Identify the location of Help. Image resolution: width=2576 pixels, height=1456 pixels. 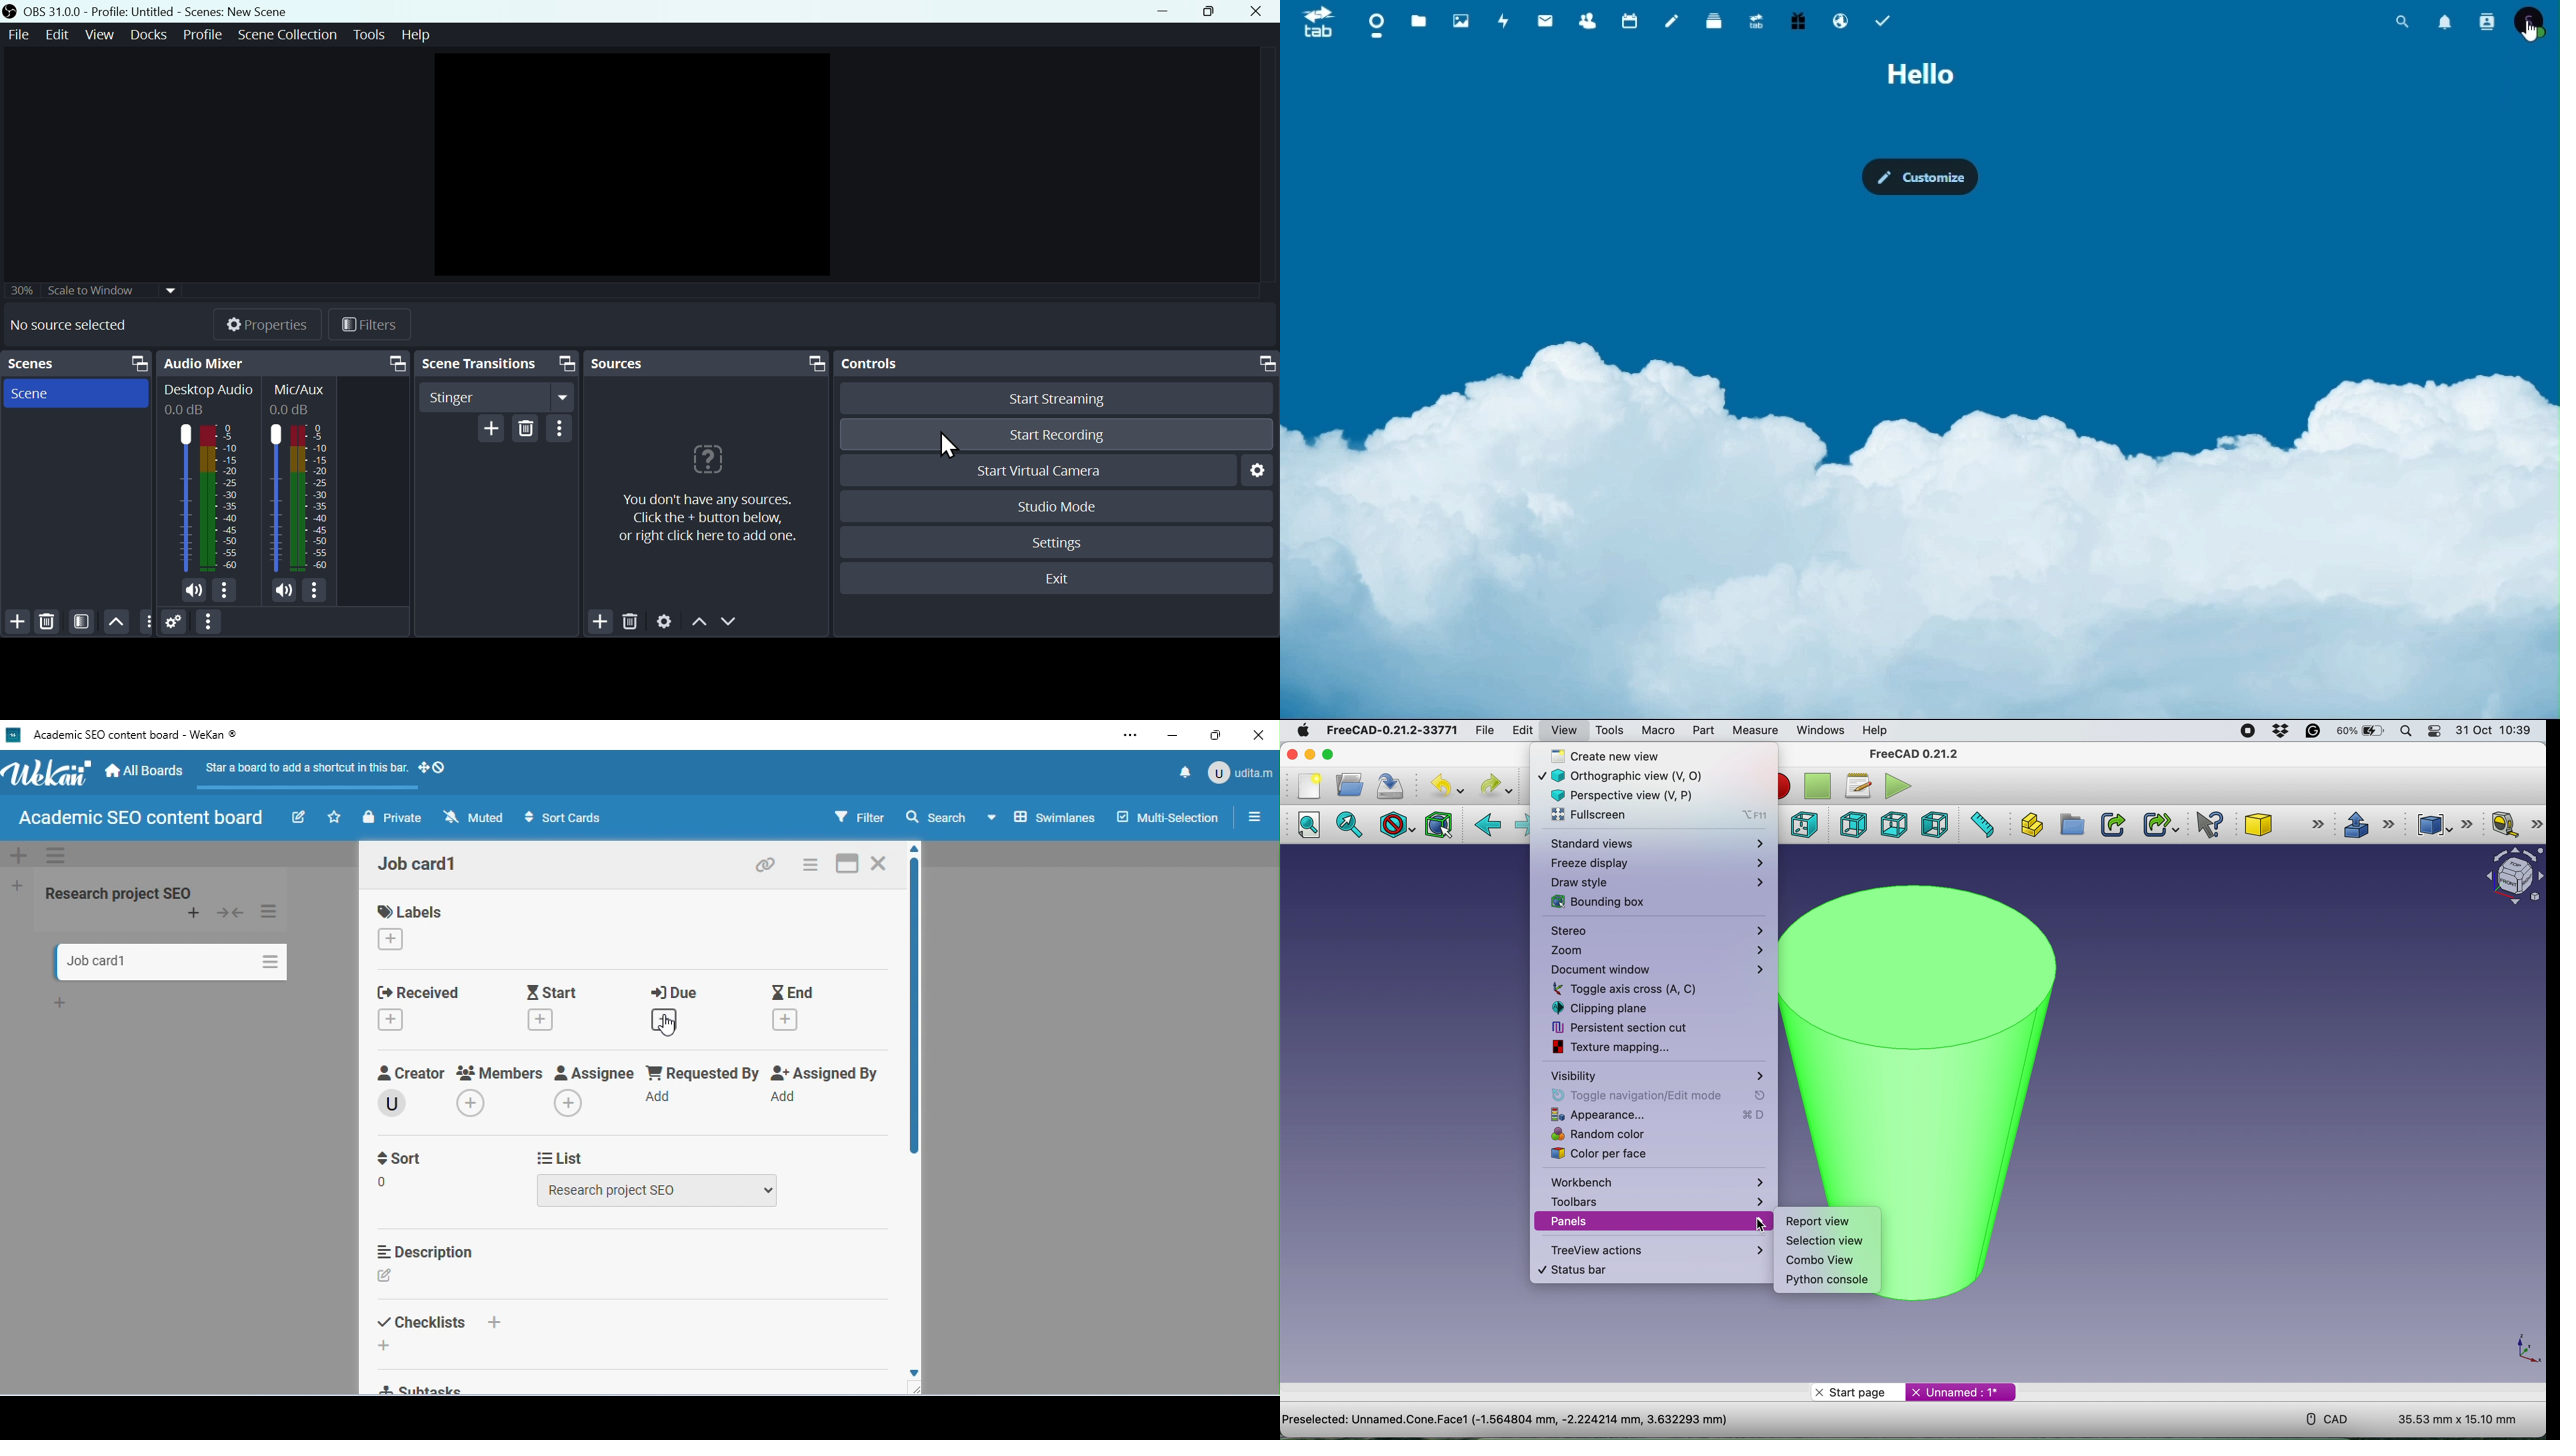
(413, 38).